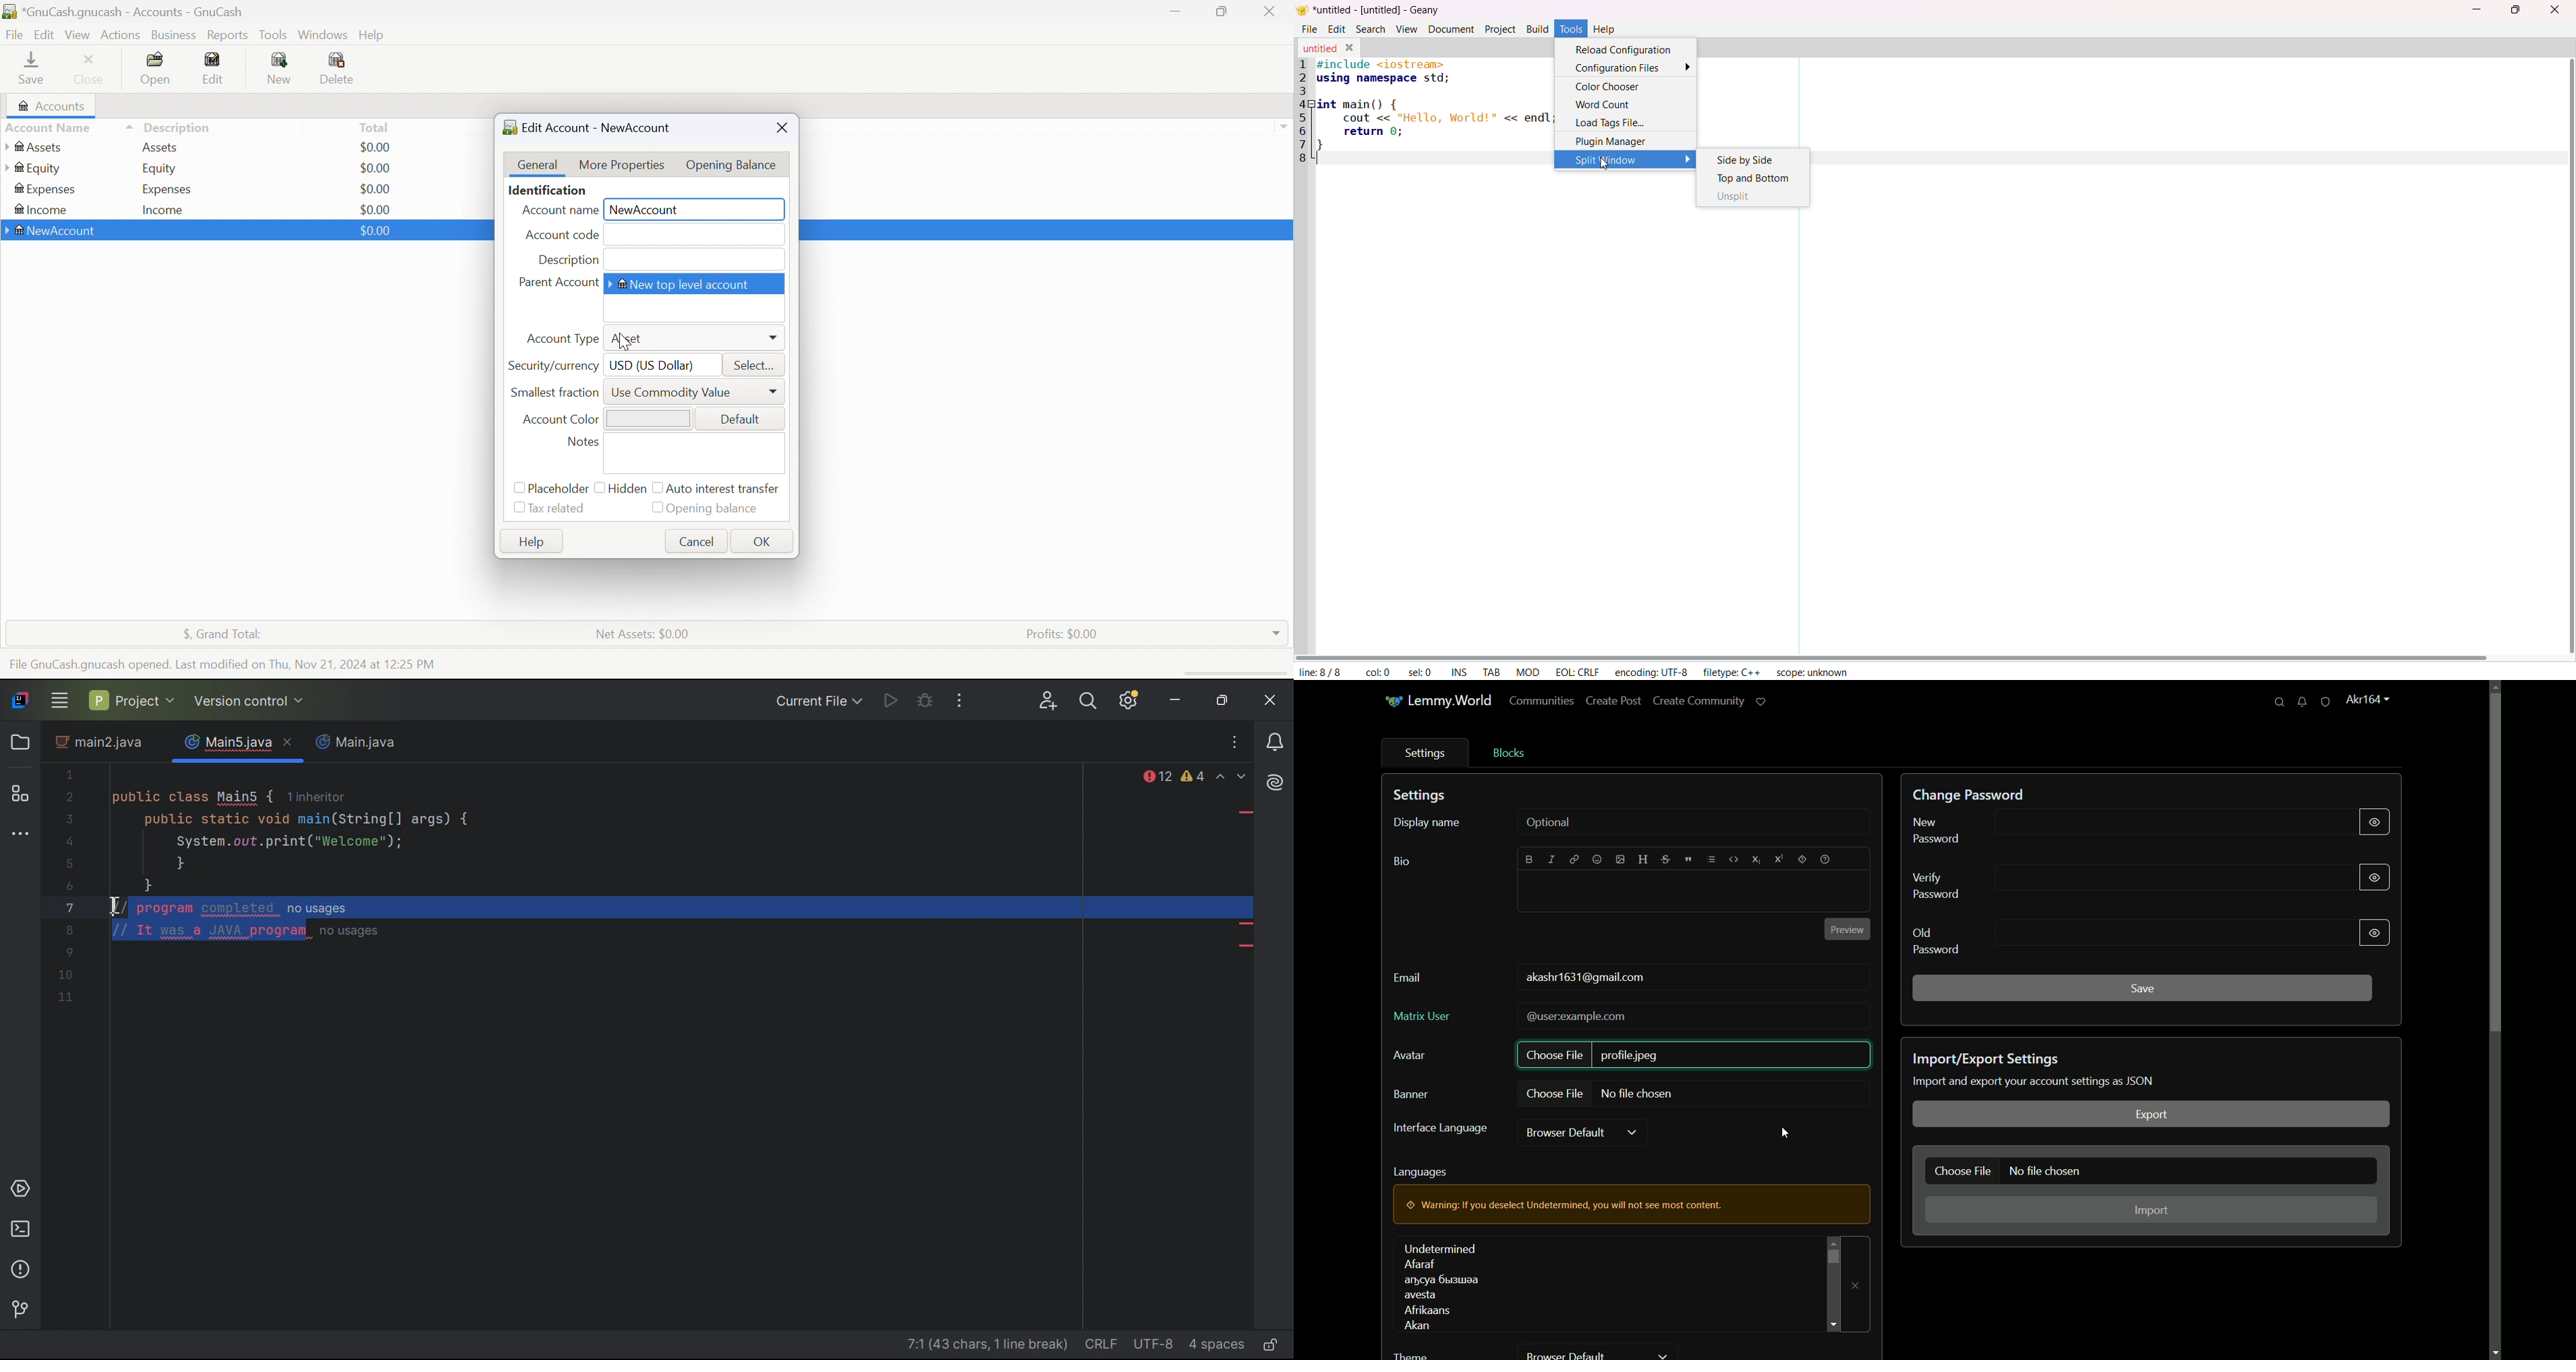  Describe the element at coordinates (1065, 635) in the screenshot. I see `Profits: $0.00` at that location.